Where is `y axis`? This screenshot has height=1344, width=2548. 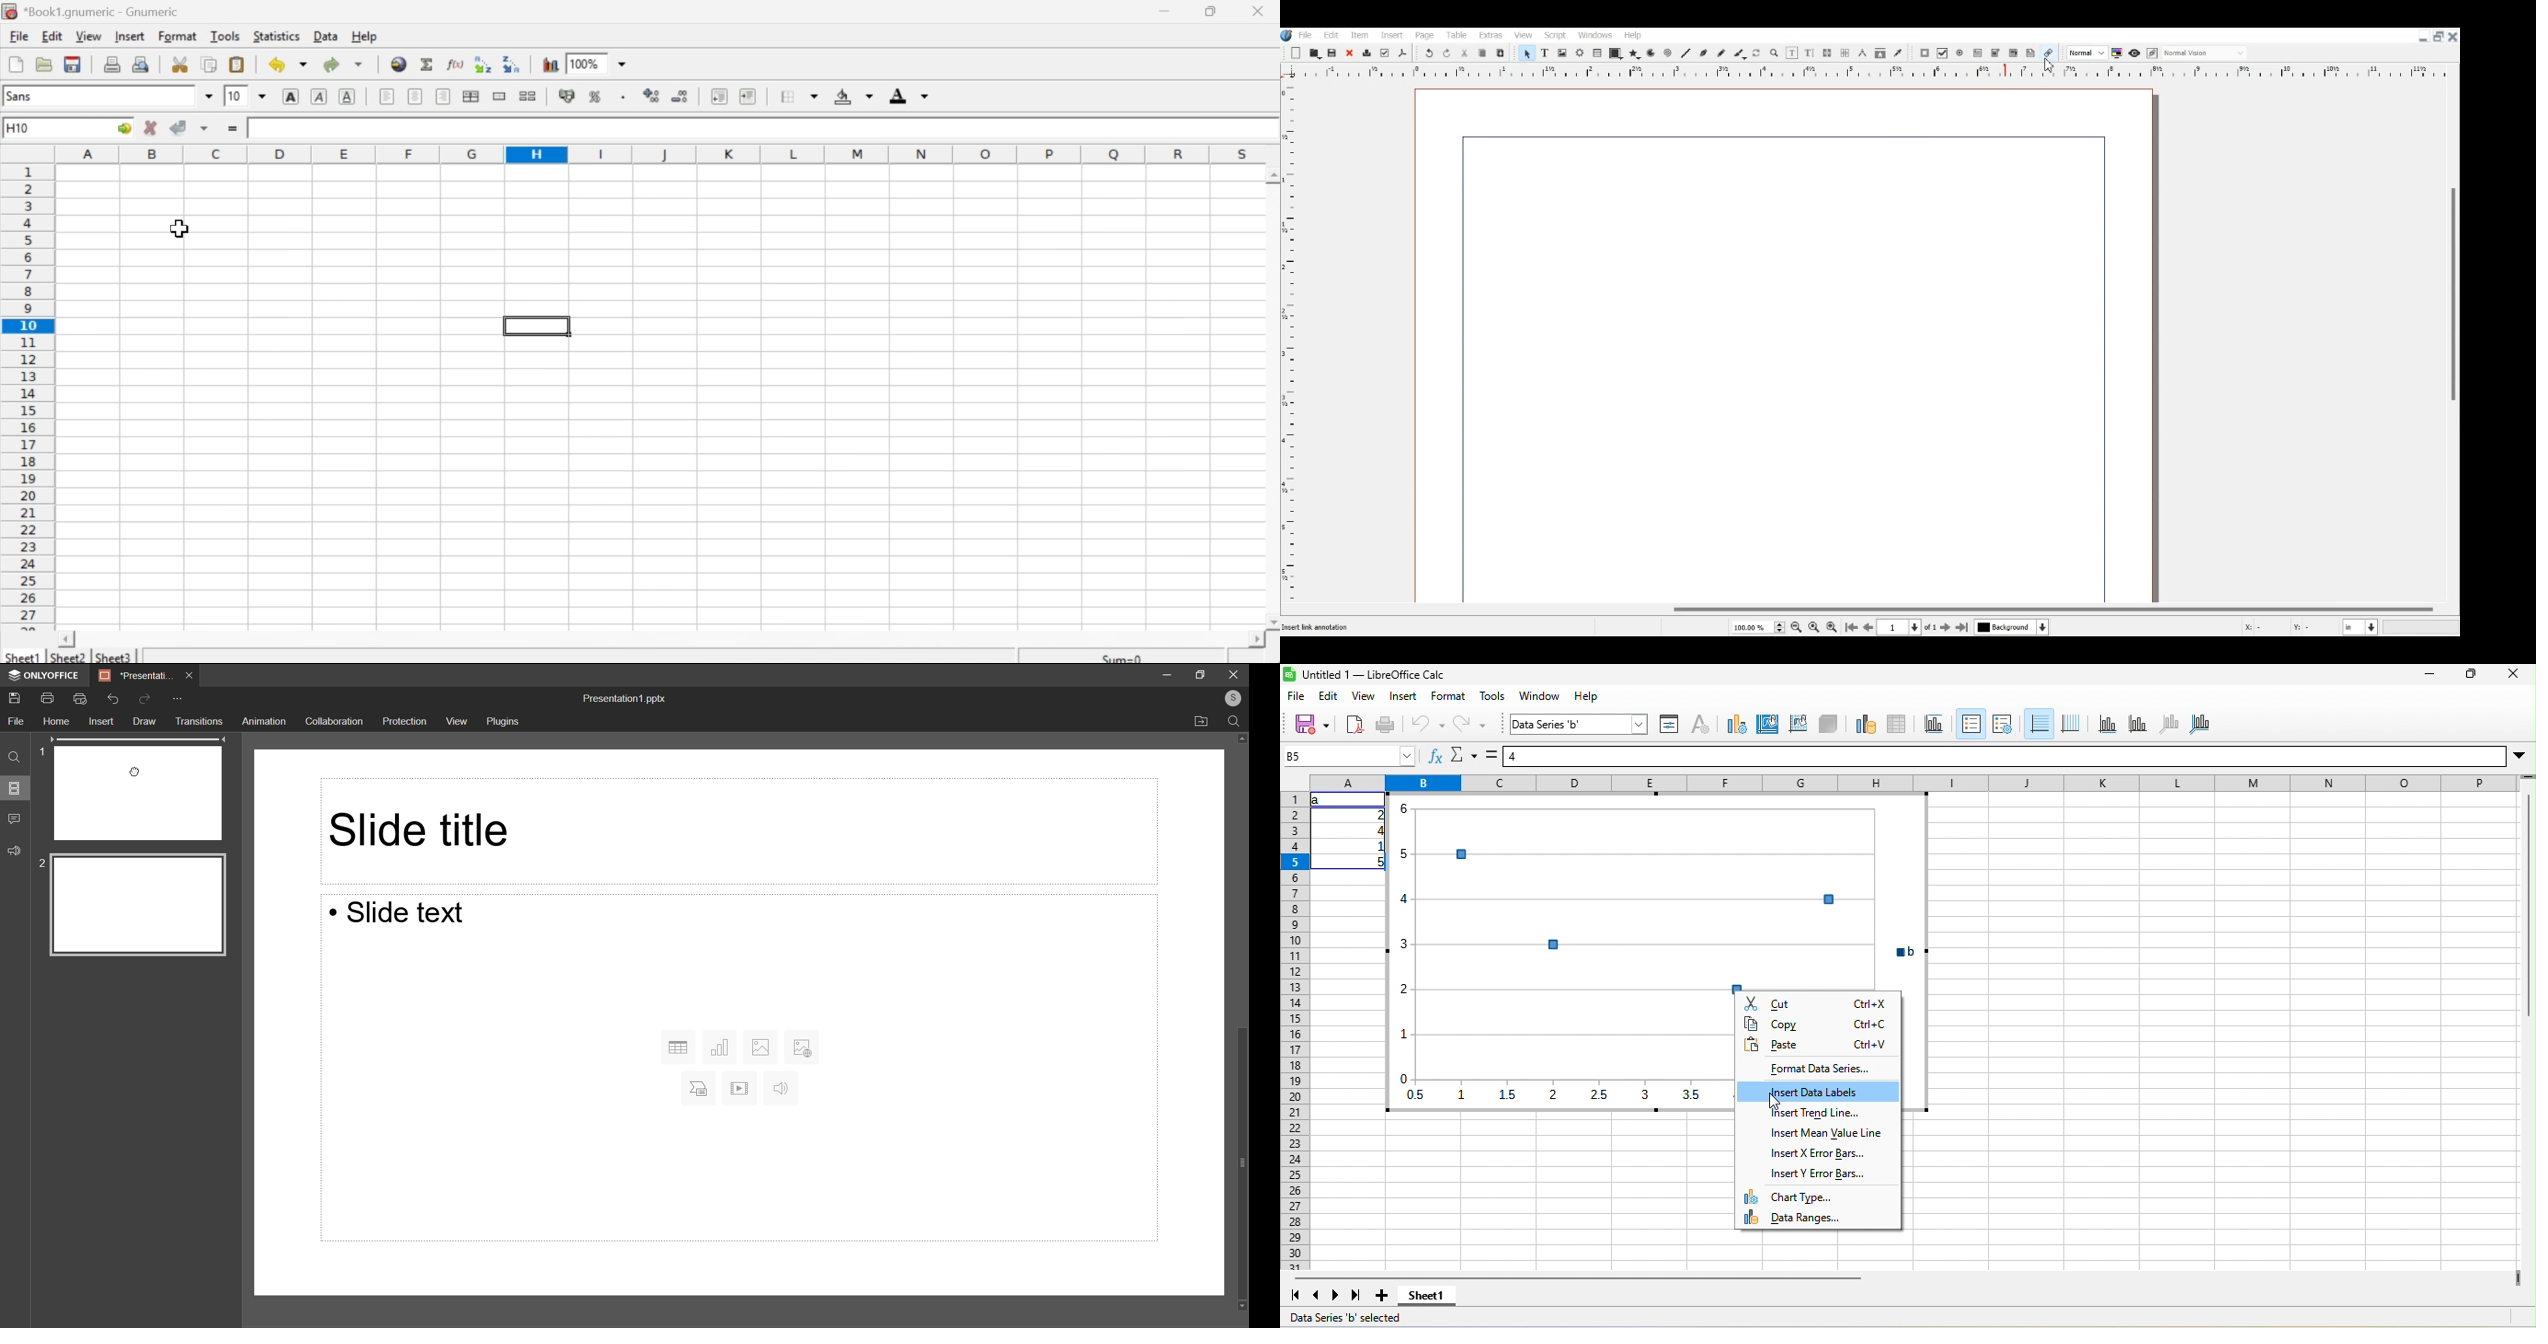
y axis is located at coordinates (2139, 726).